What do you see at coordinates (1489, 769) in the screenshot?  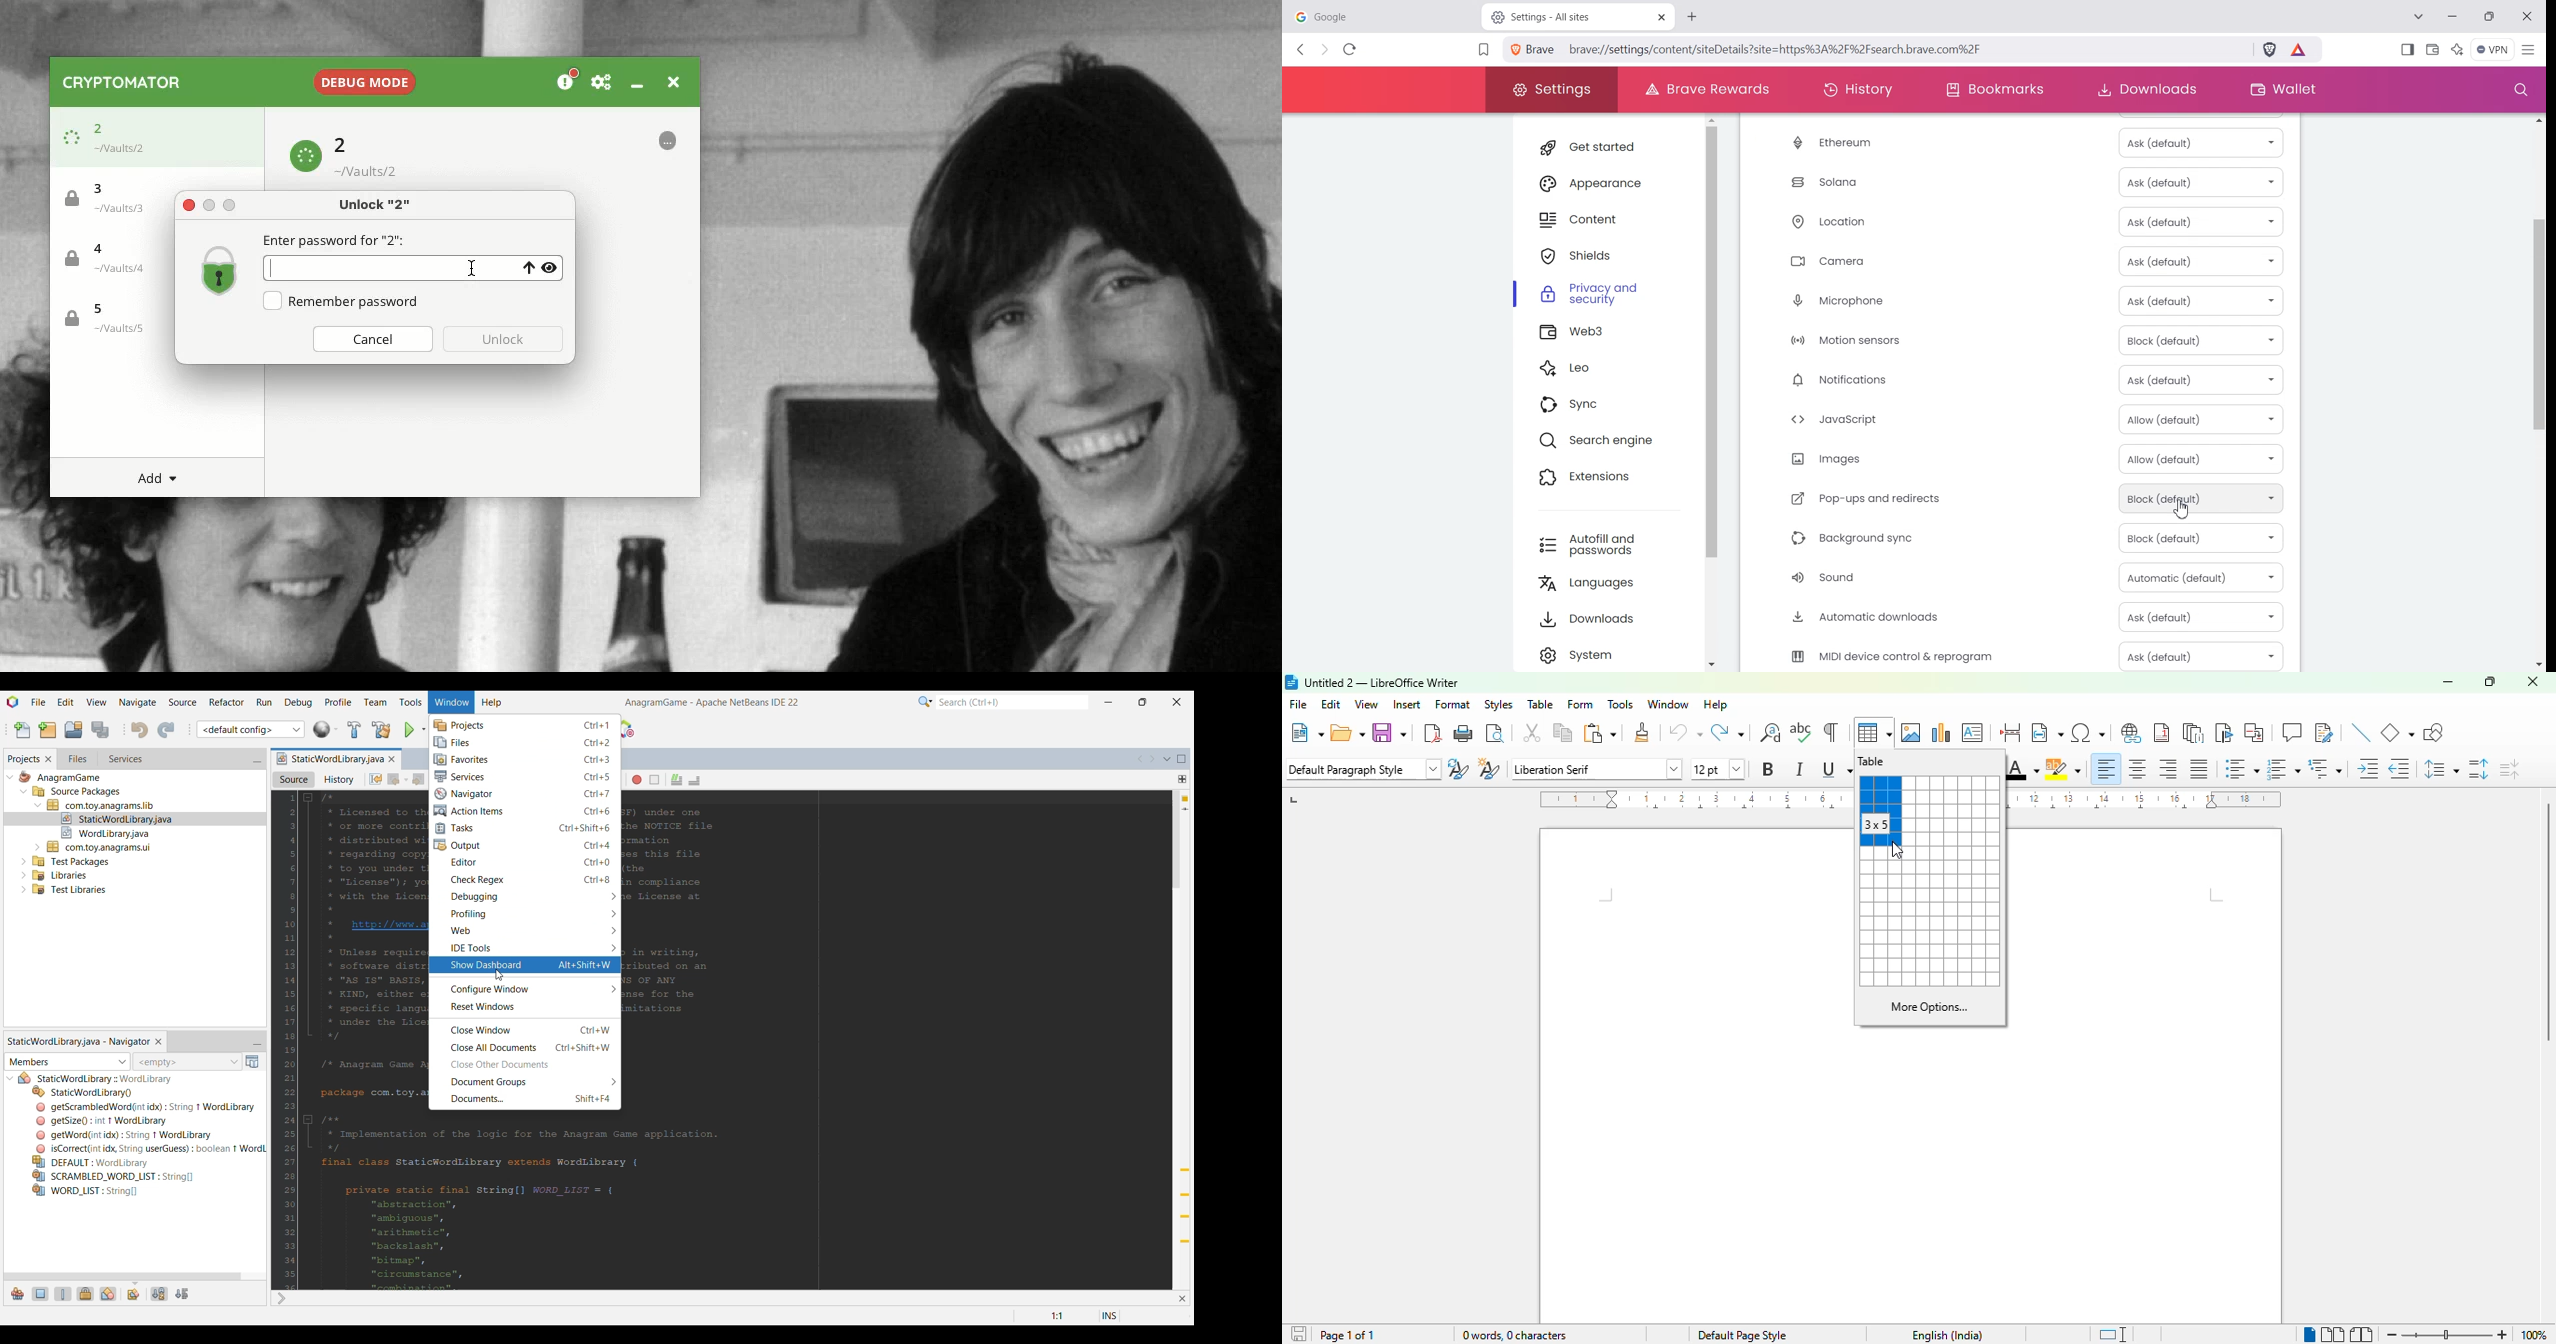 I see `new style from selection` at bounding box center [1489, 769].